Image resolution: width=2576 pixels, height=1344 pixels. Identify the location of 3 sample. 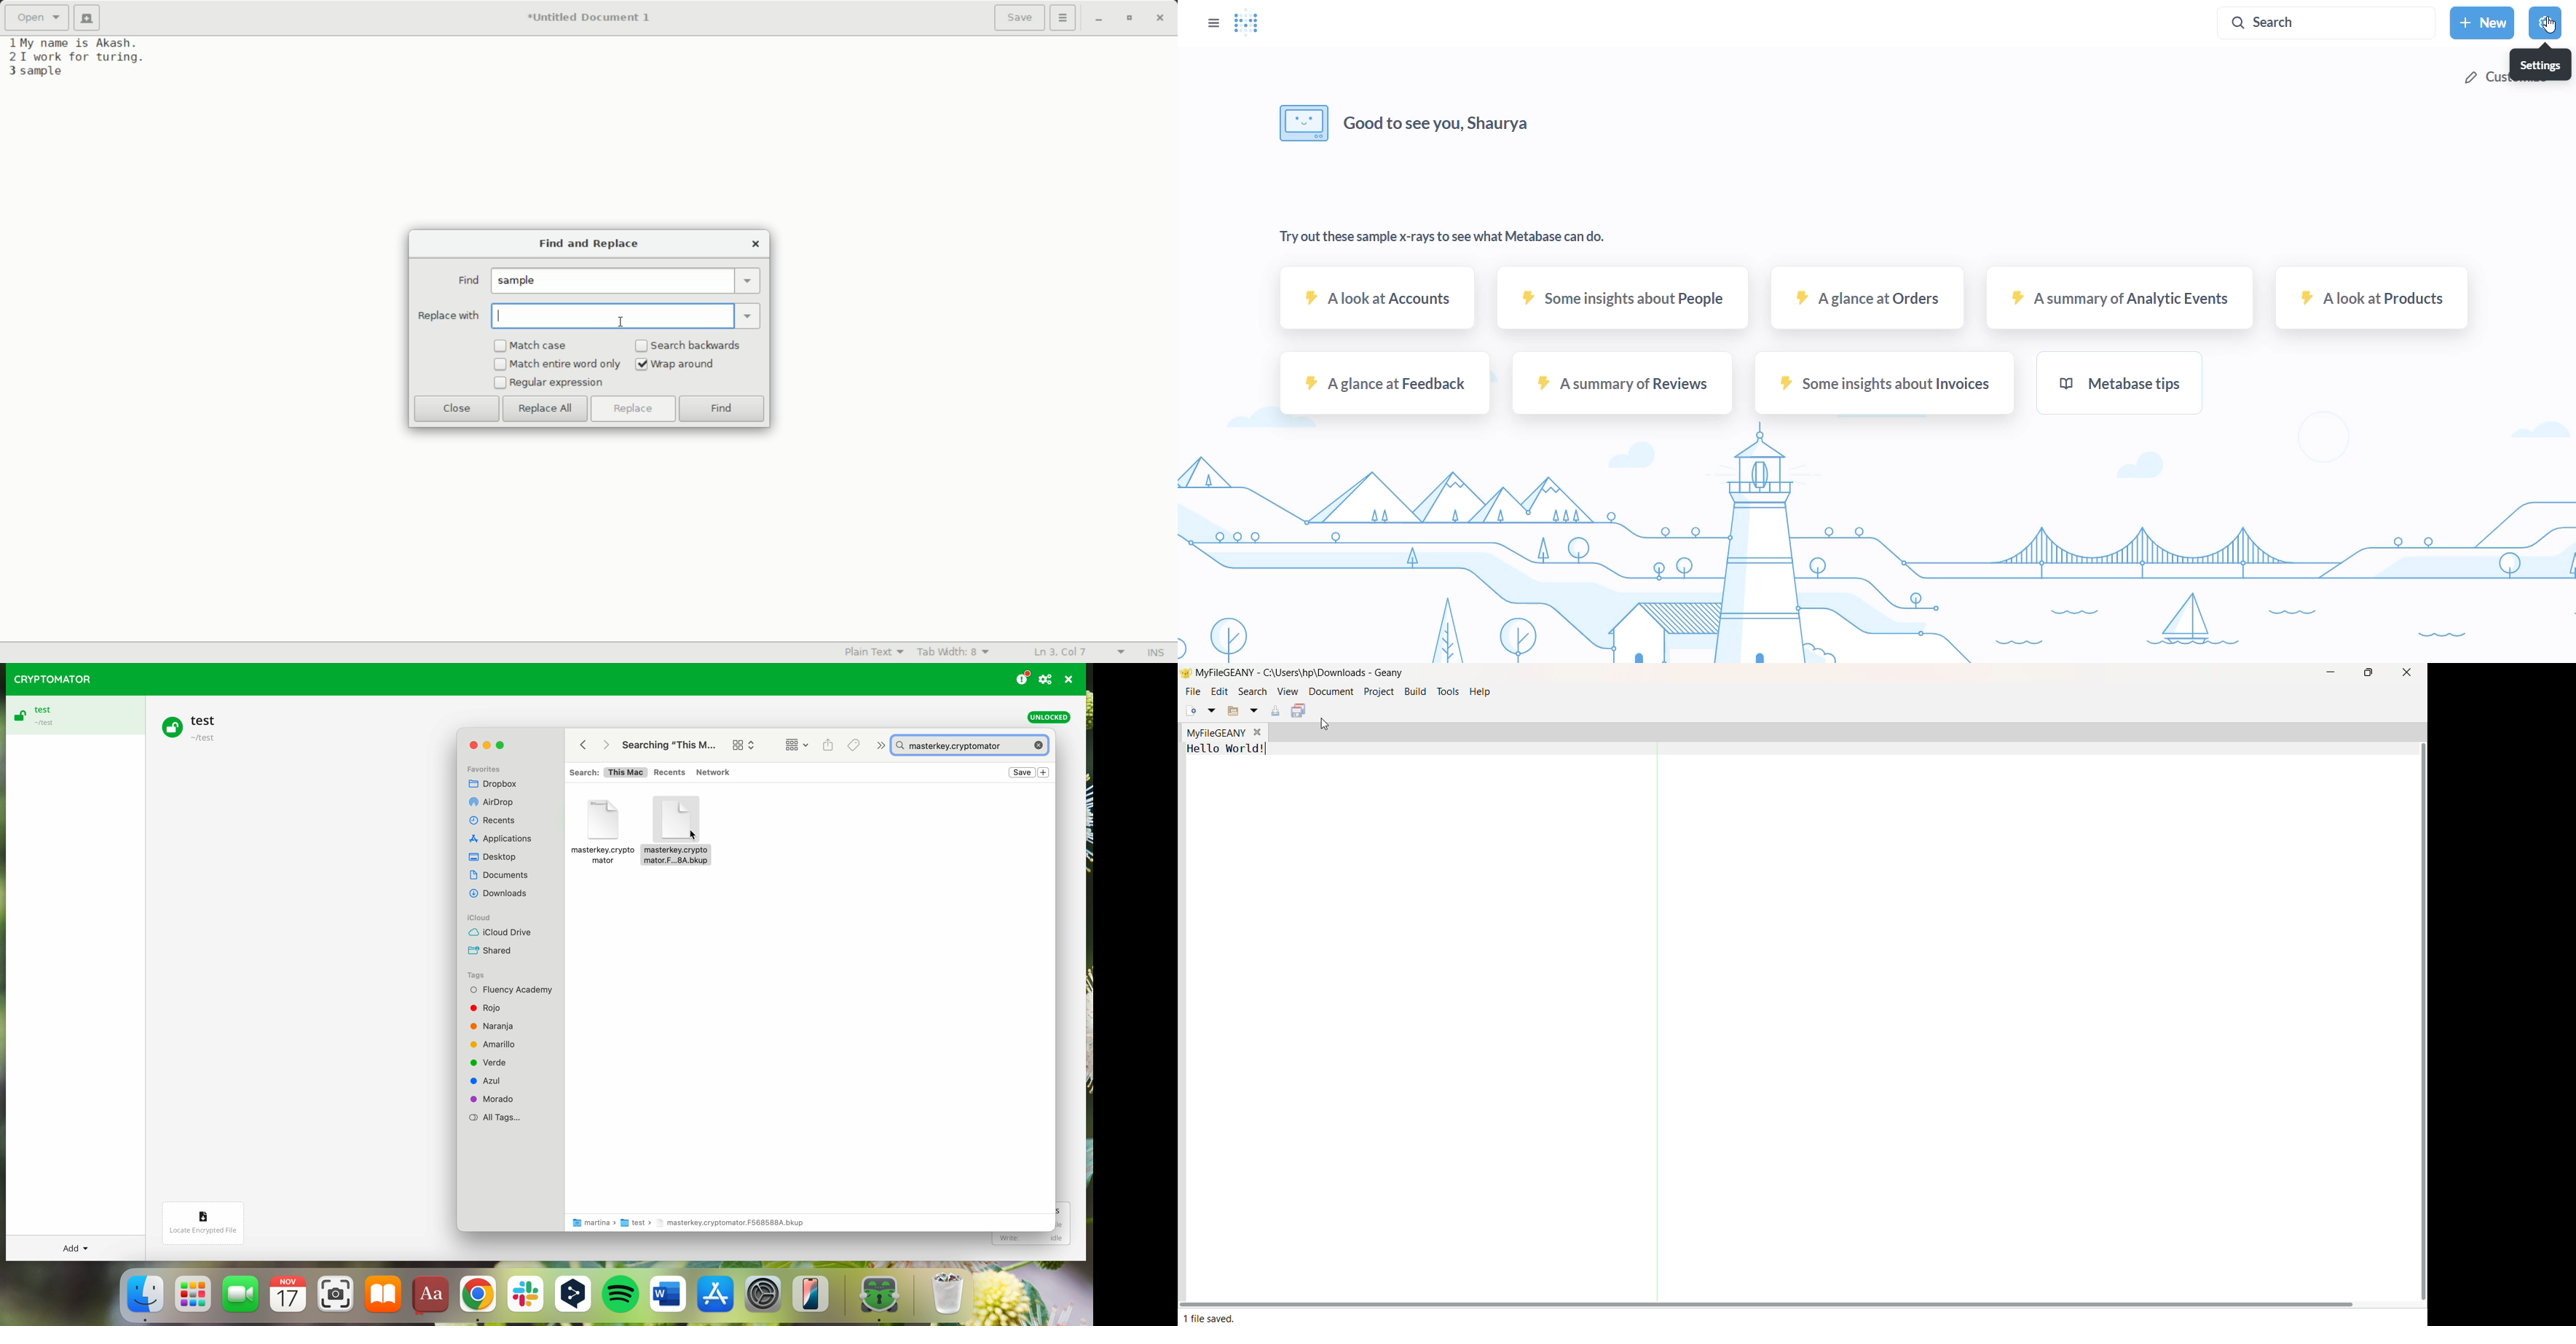
(36, 72).